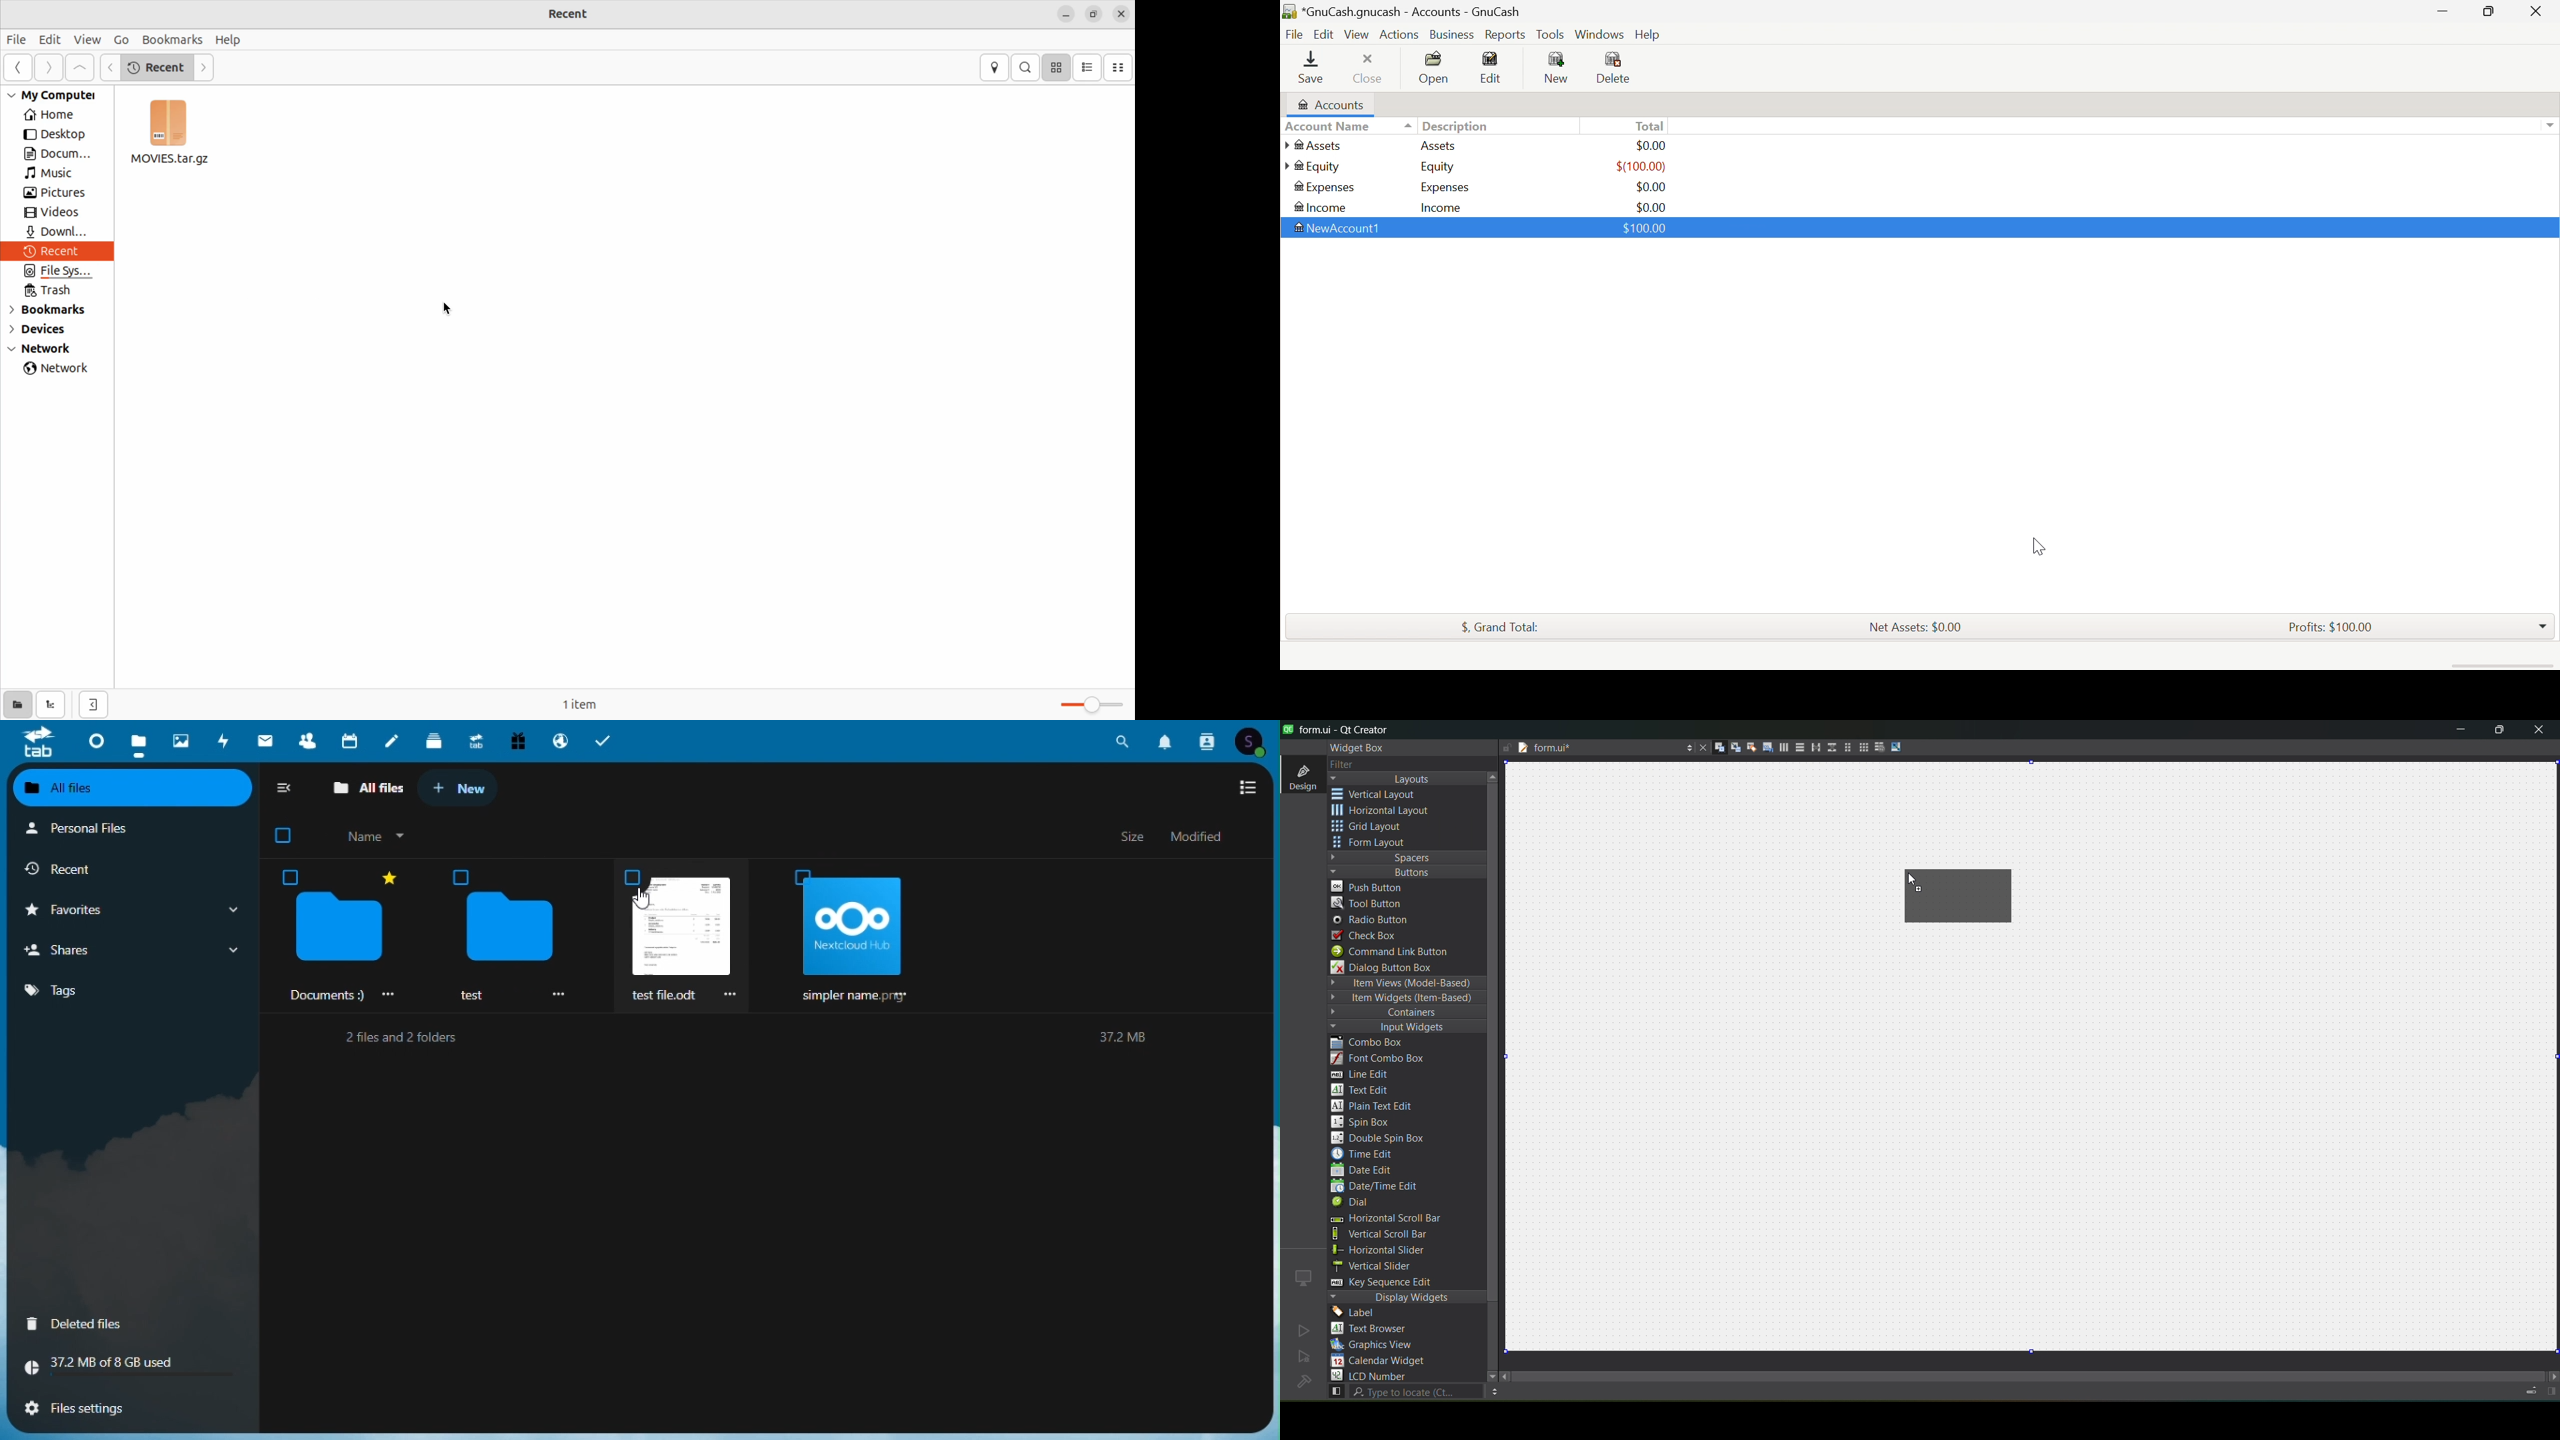 The width and height of the screenshot is (2576, 1456). Describe the element at coordinates (2500, 732) in the screenshot. I see `maximize` at that location.